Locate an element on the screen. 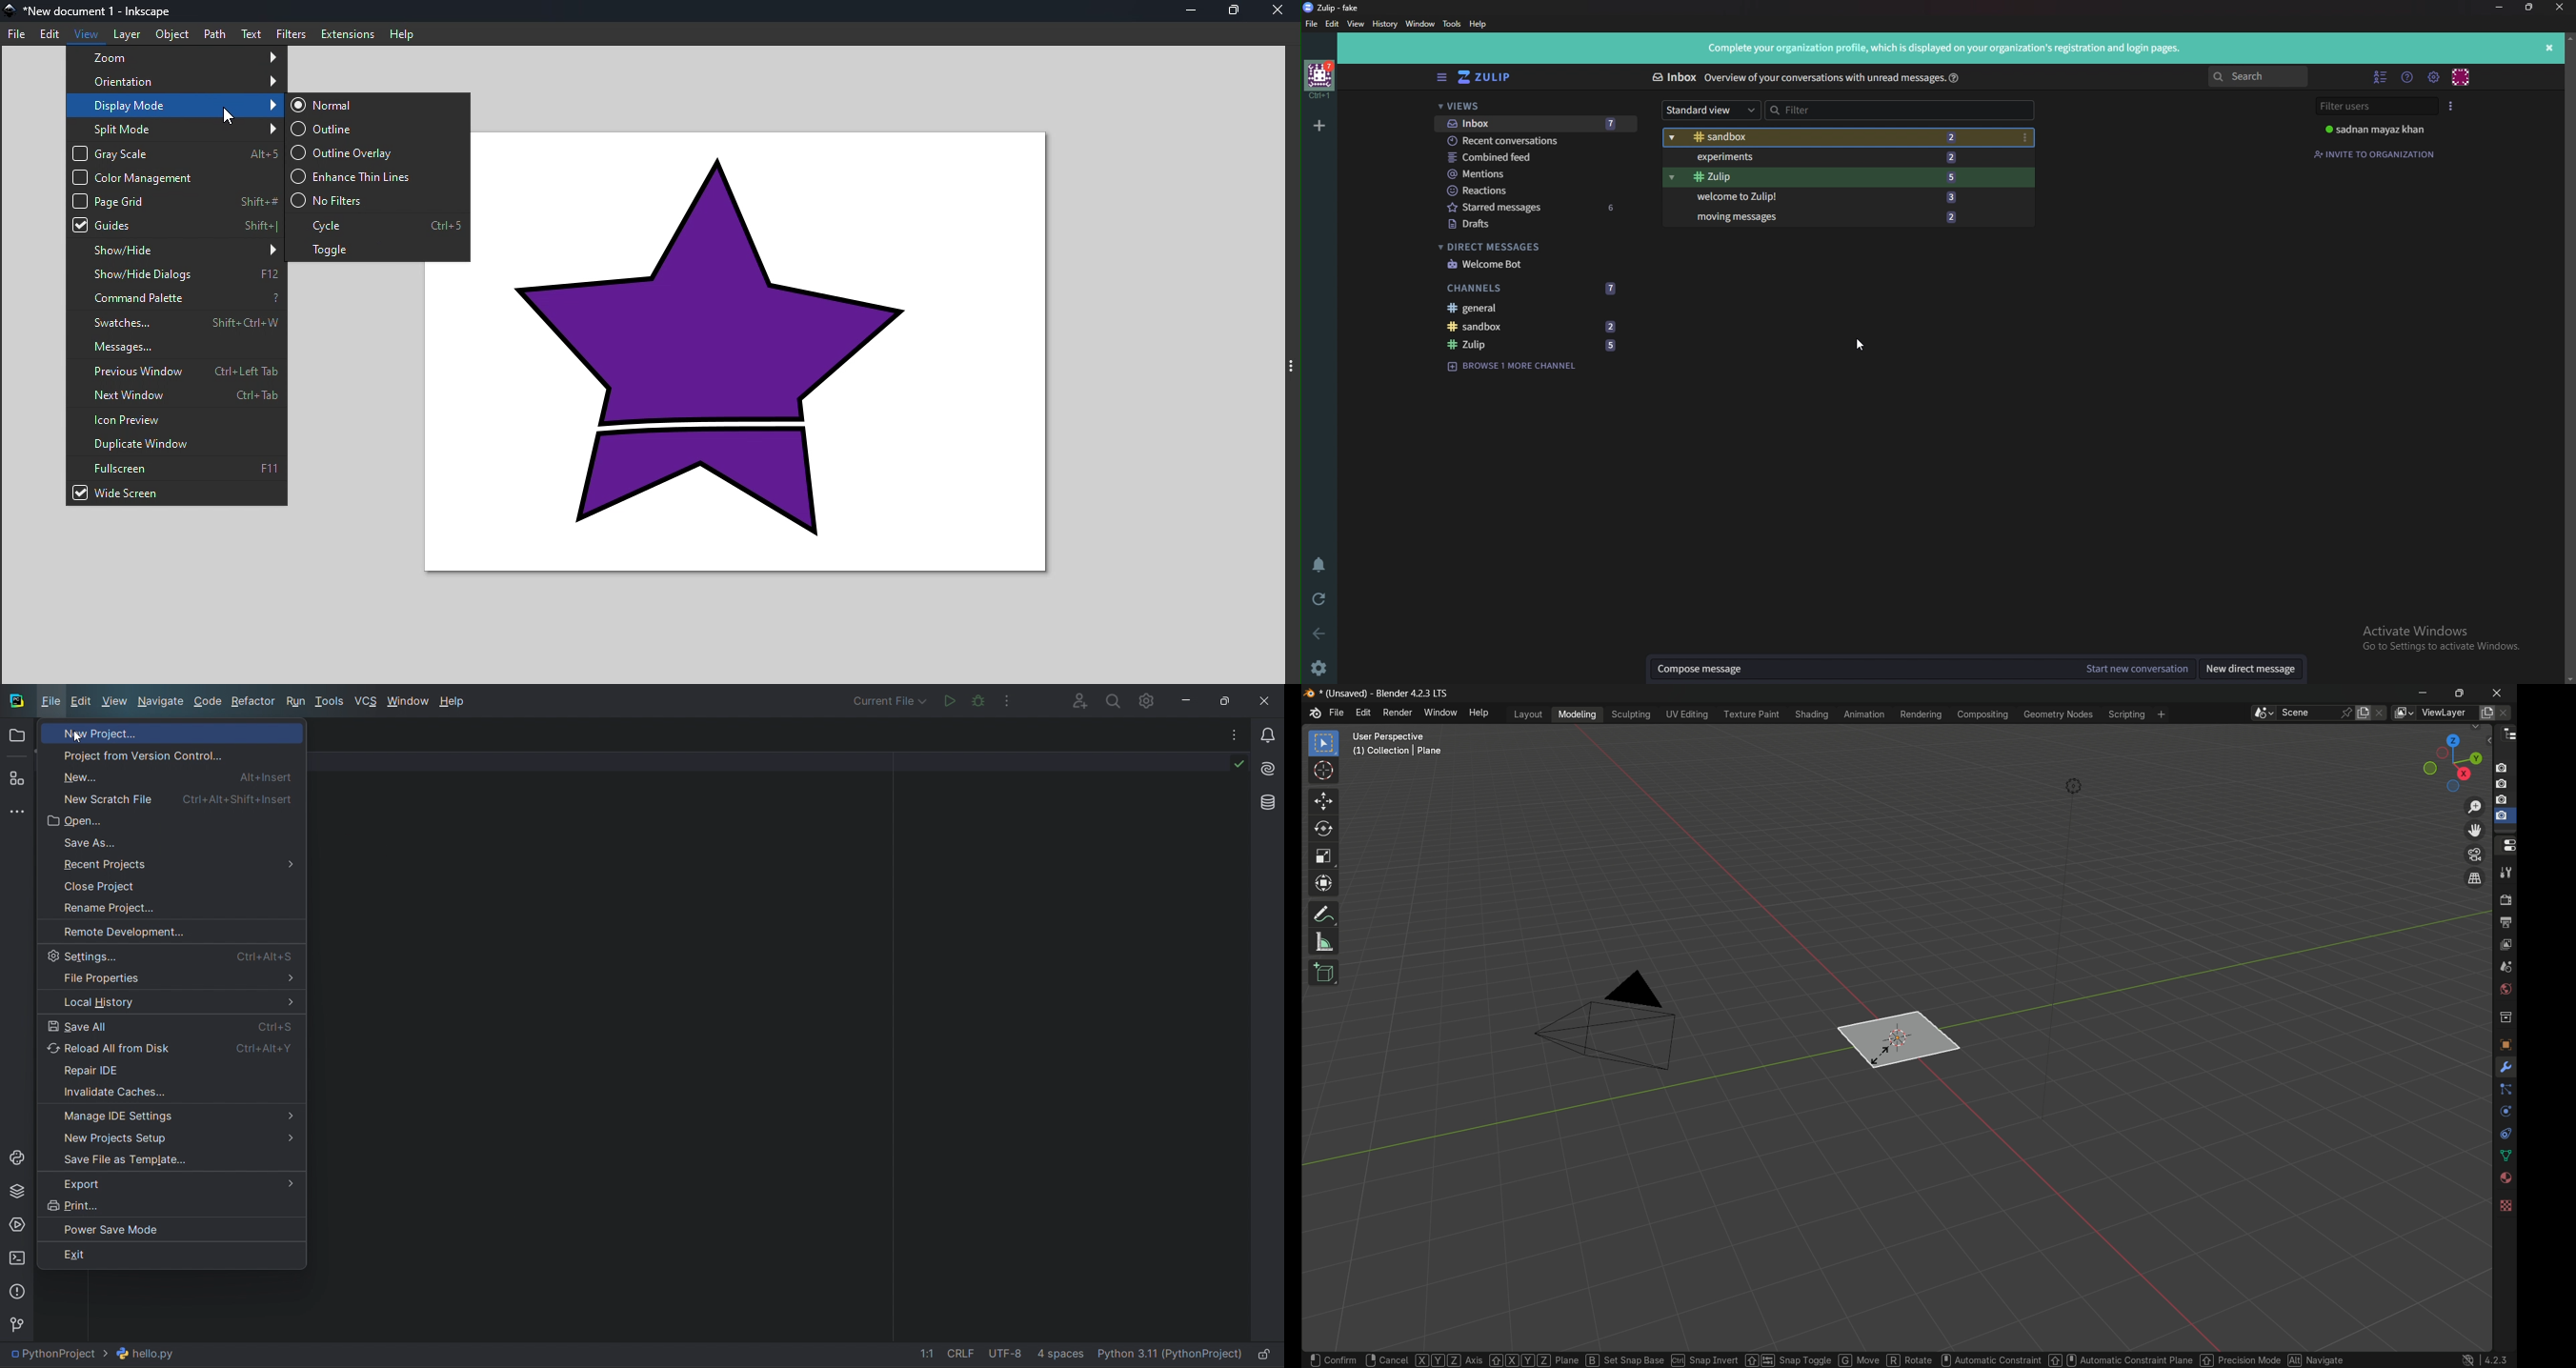 Image resolution: width=2576 pixels, height=1372 pixels. rotate or preset viewpoint is located at coordinates (2453, 761).